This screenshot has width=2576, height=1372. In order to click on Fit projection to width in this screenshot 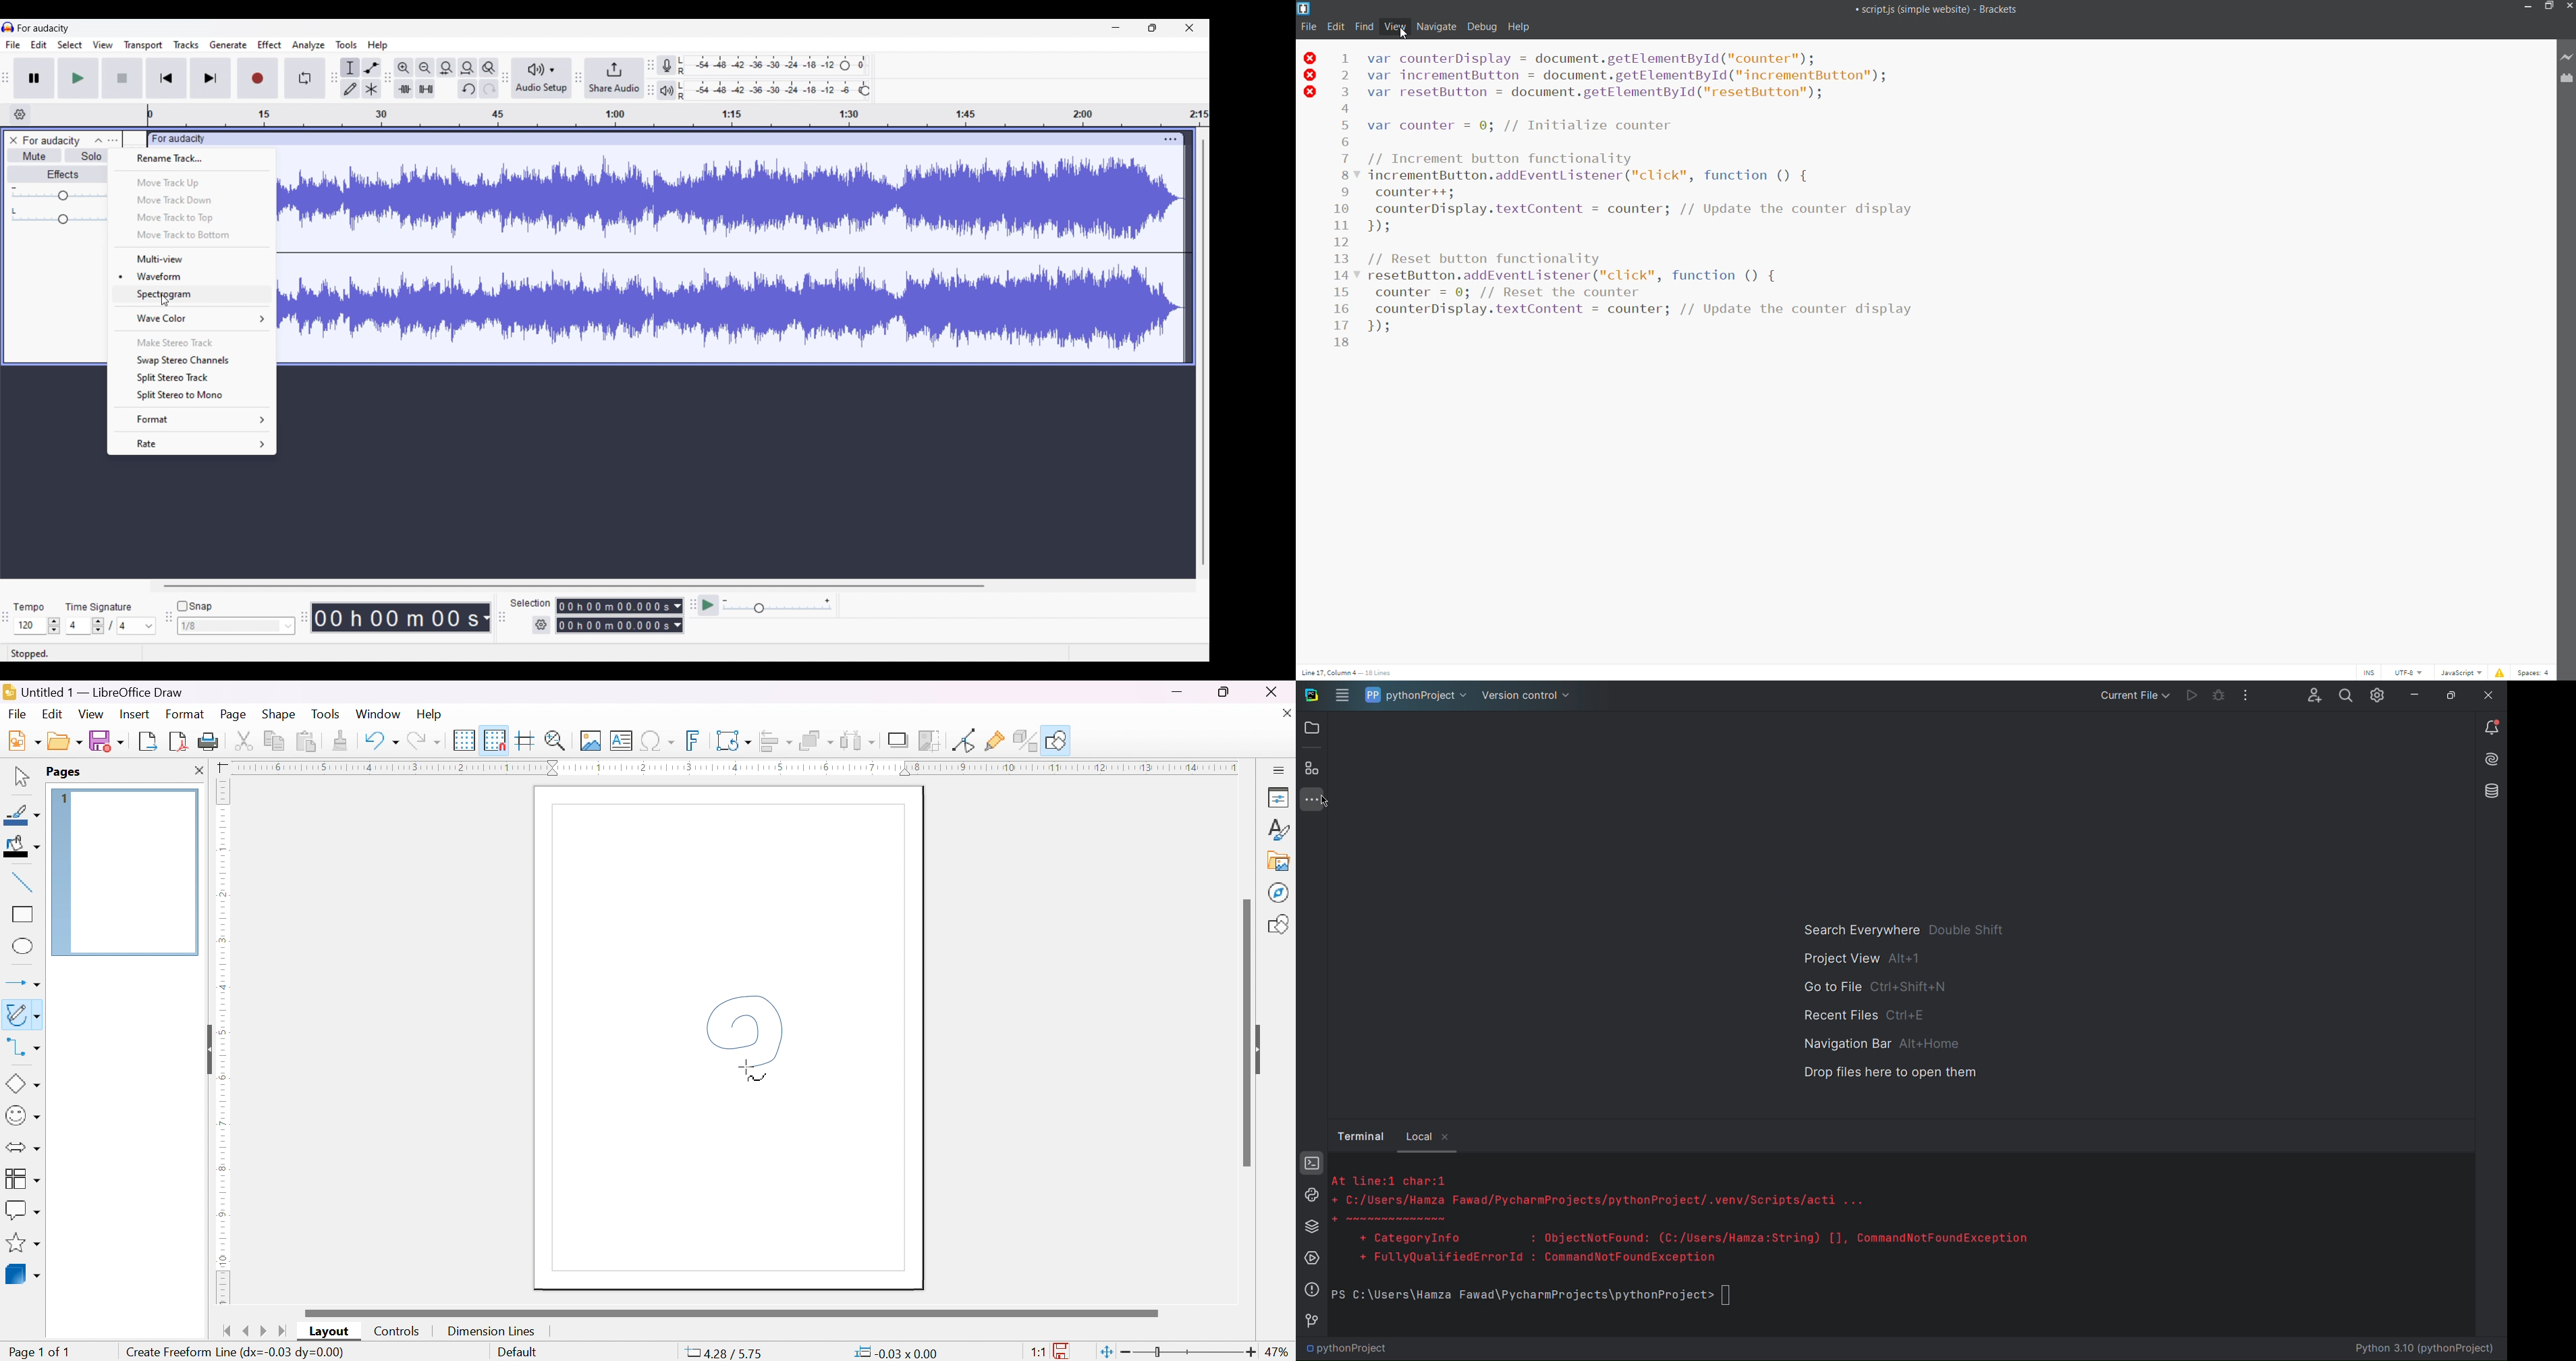, I will do `click(468, 68)`.